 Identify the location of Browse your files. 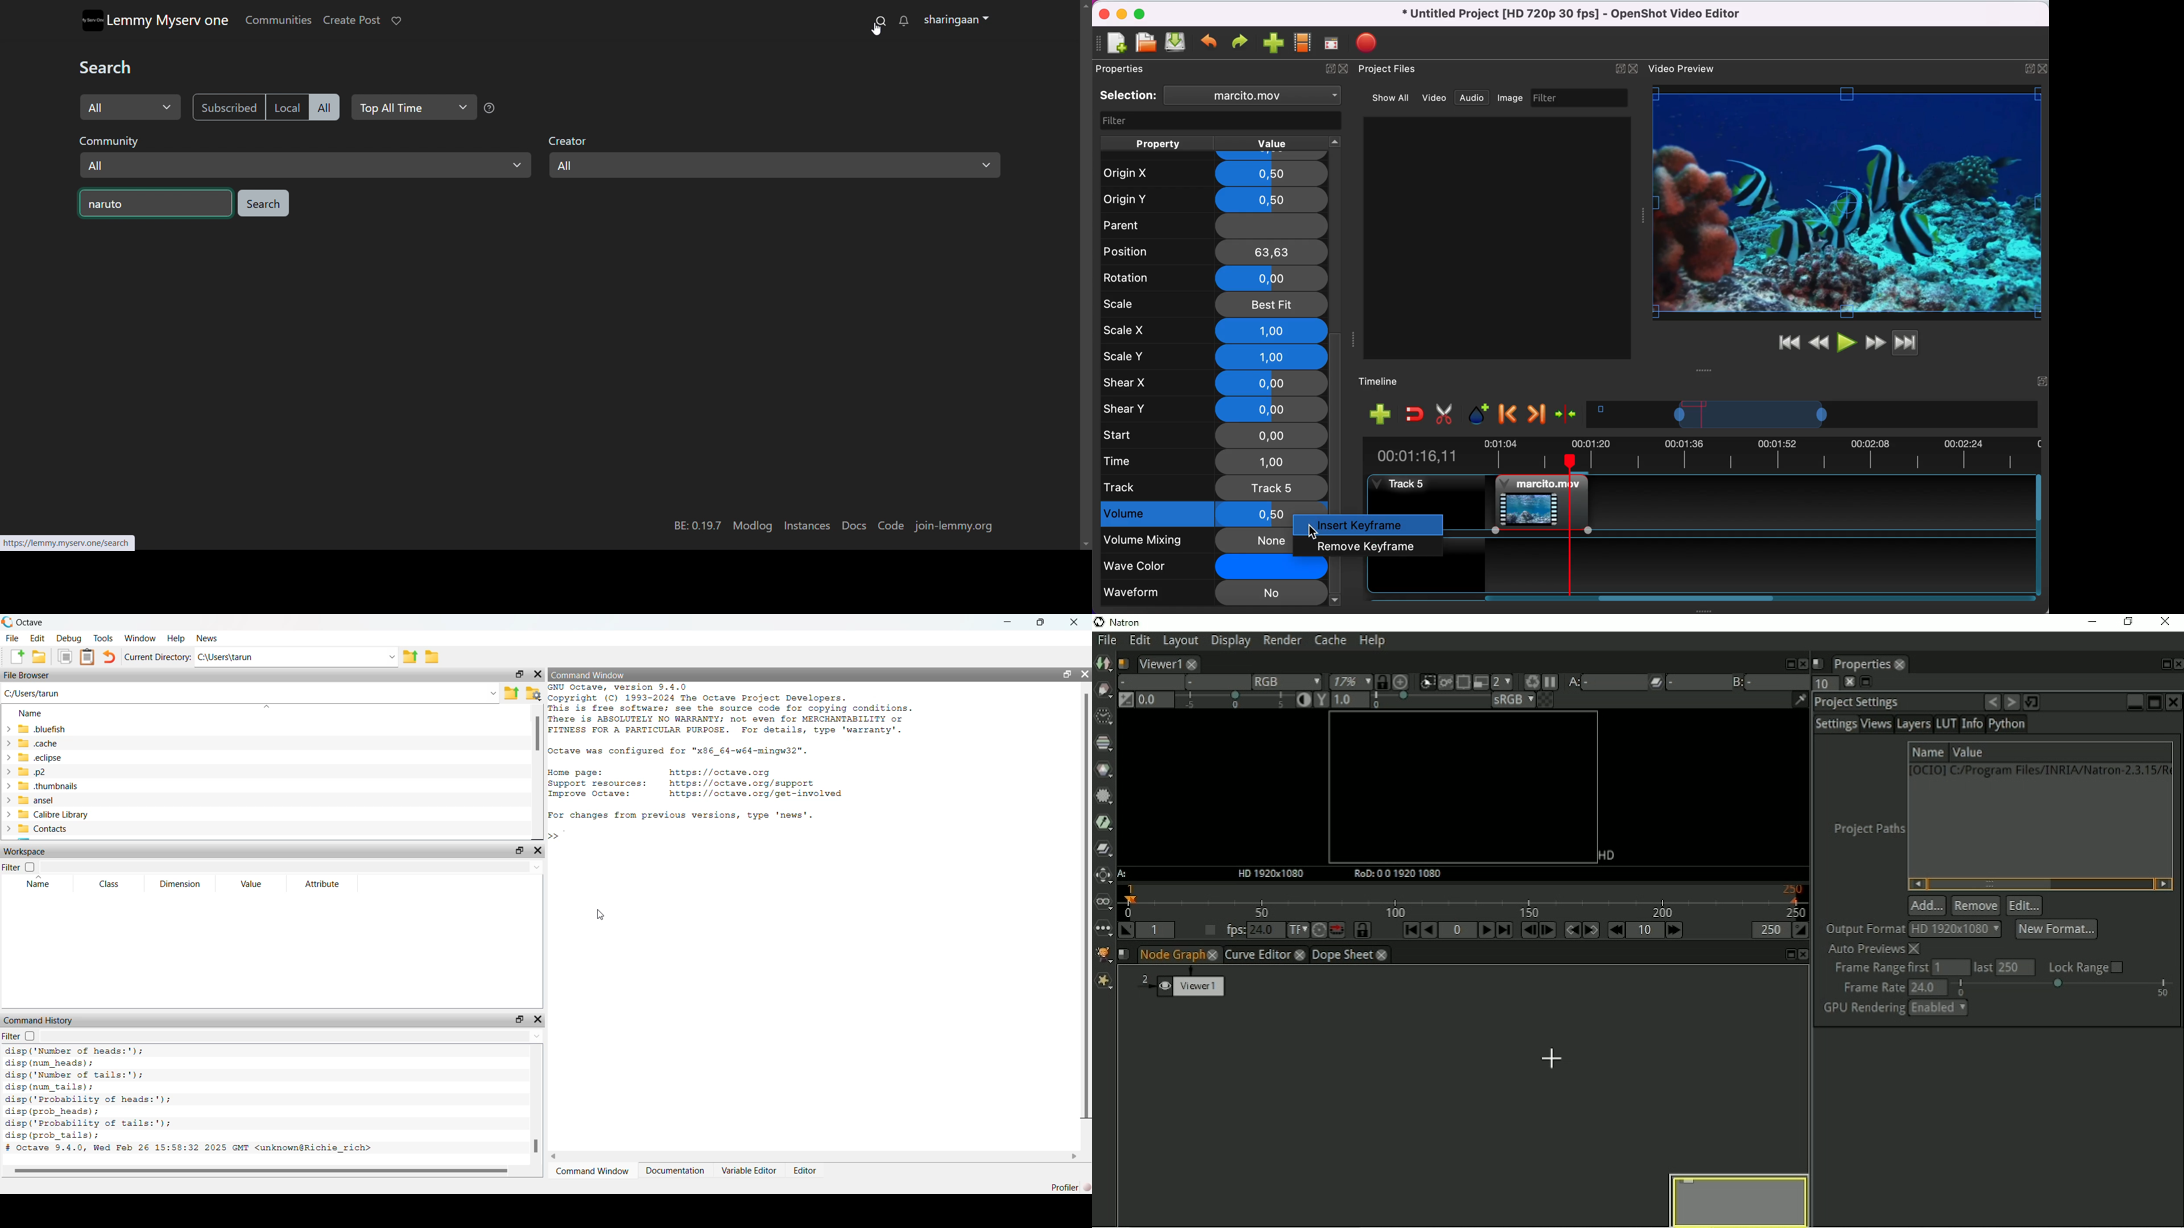
(533, 692).